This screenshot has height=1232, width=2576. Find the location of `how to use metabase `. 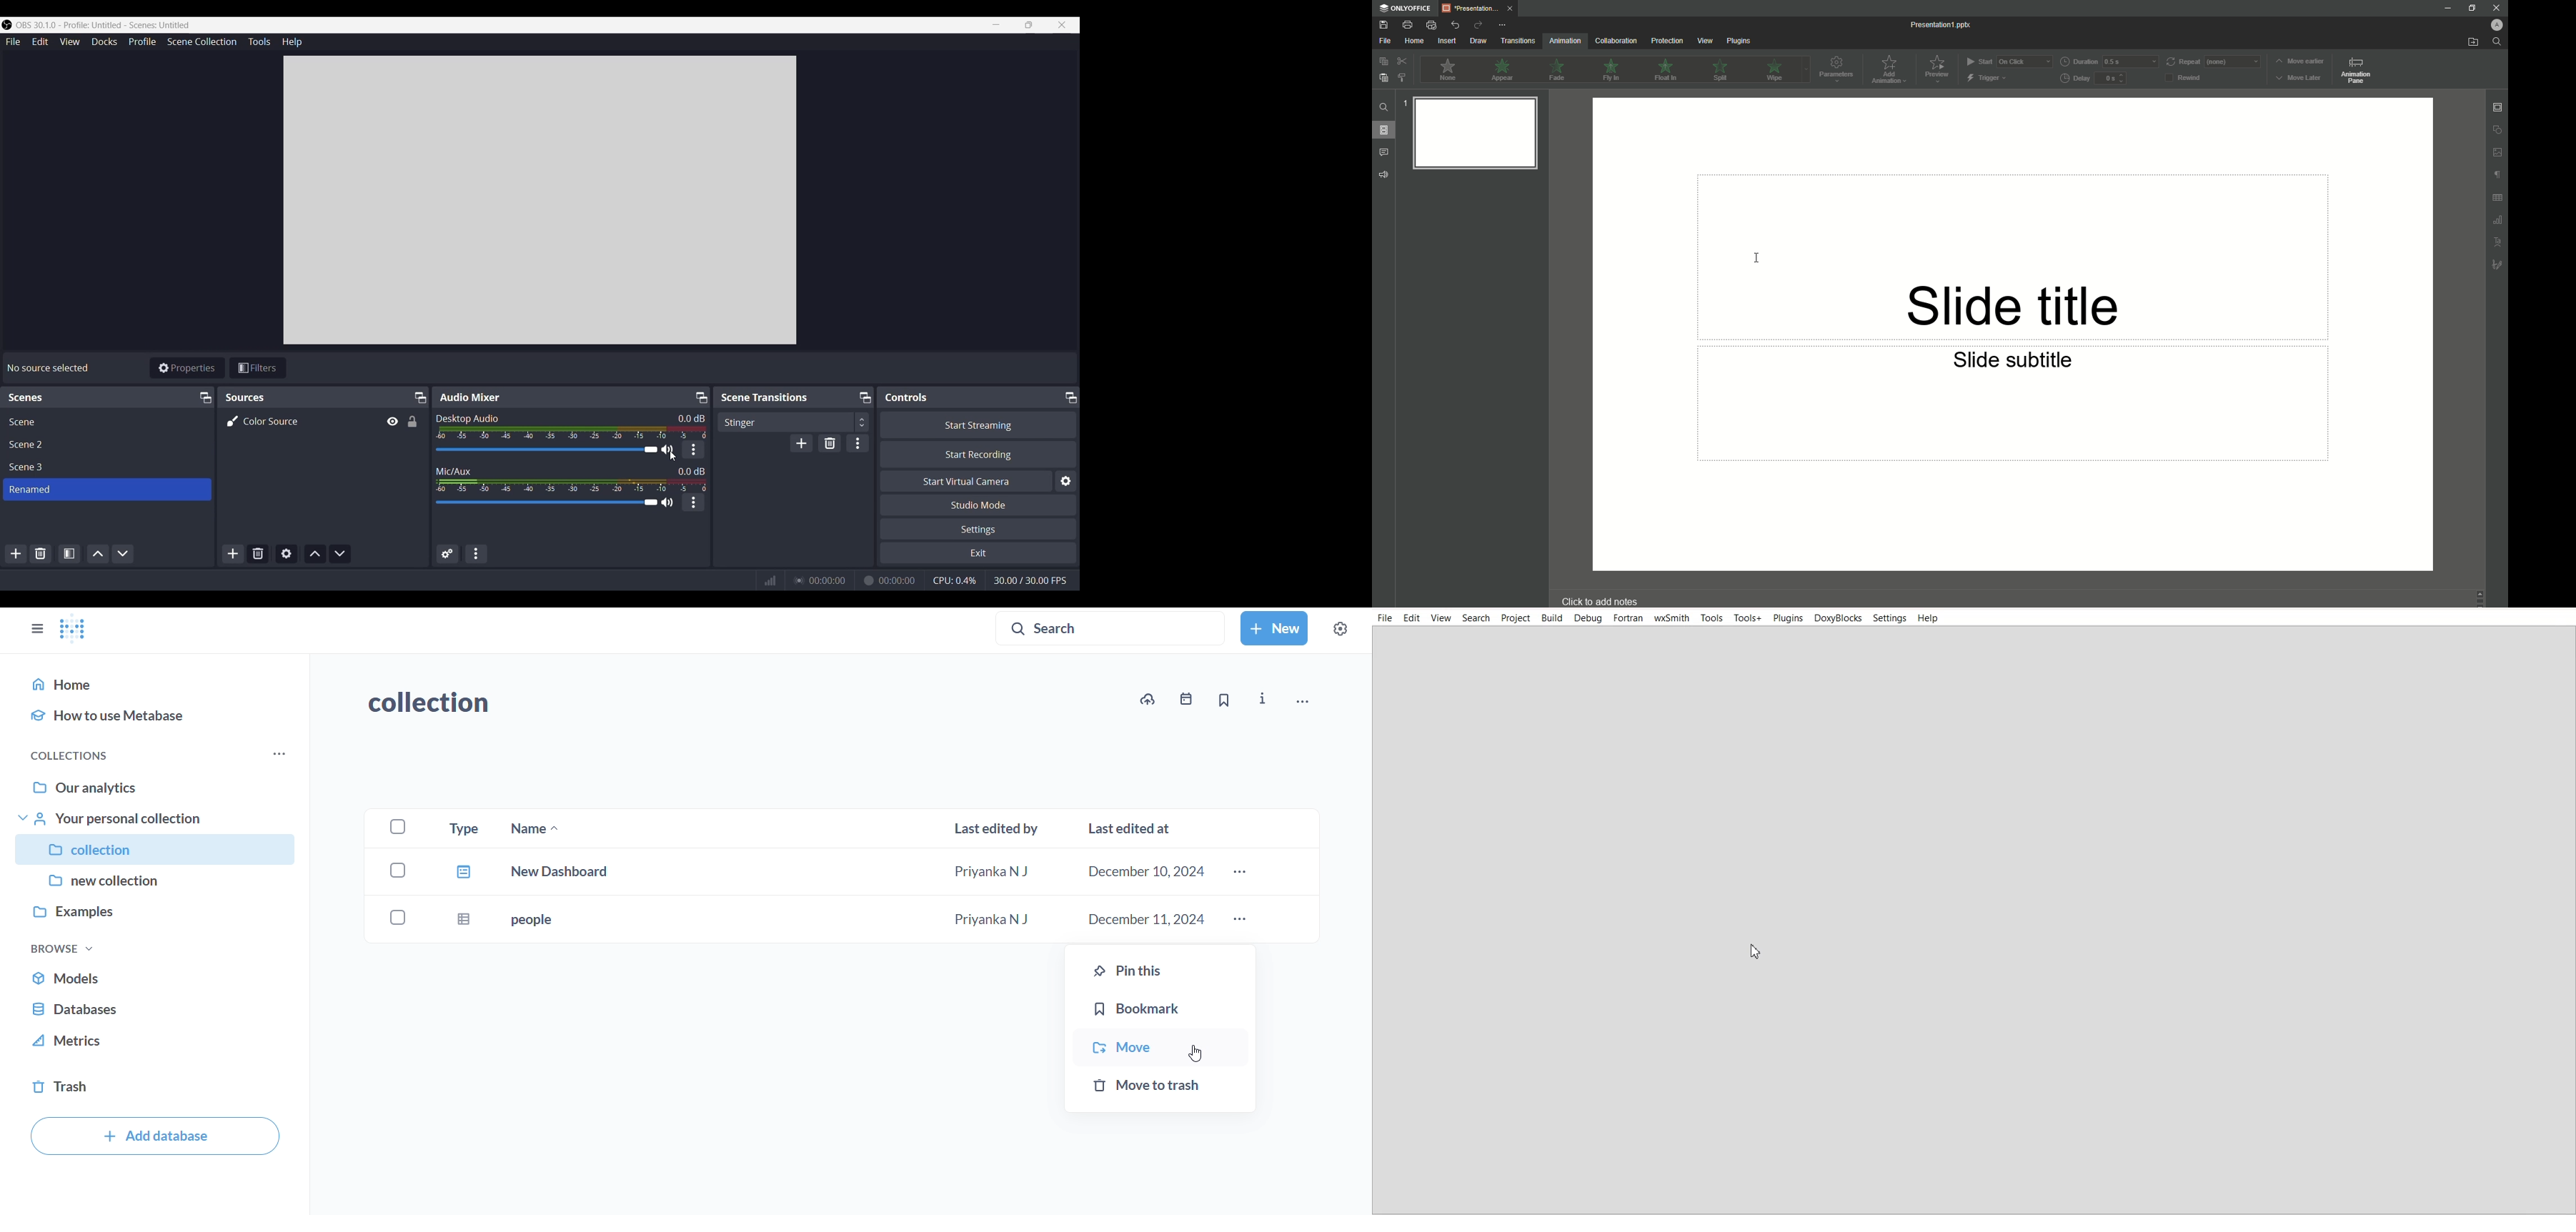

how to use metabase  is located at coordinates (159, 717).